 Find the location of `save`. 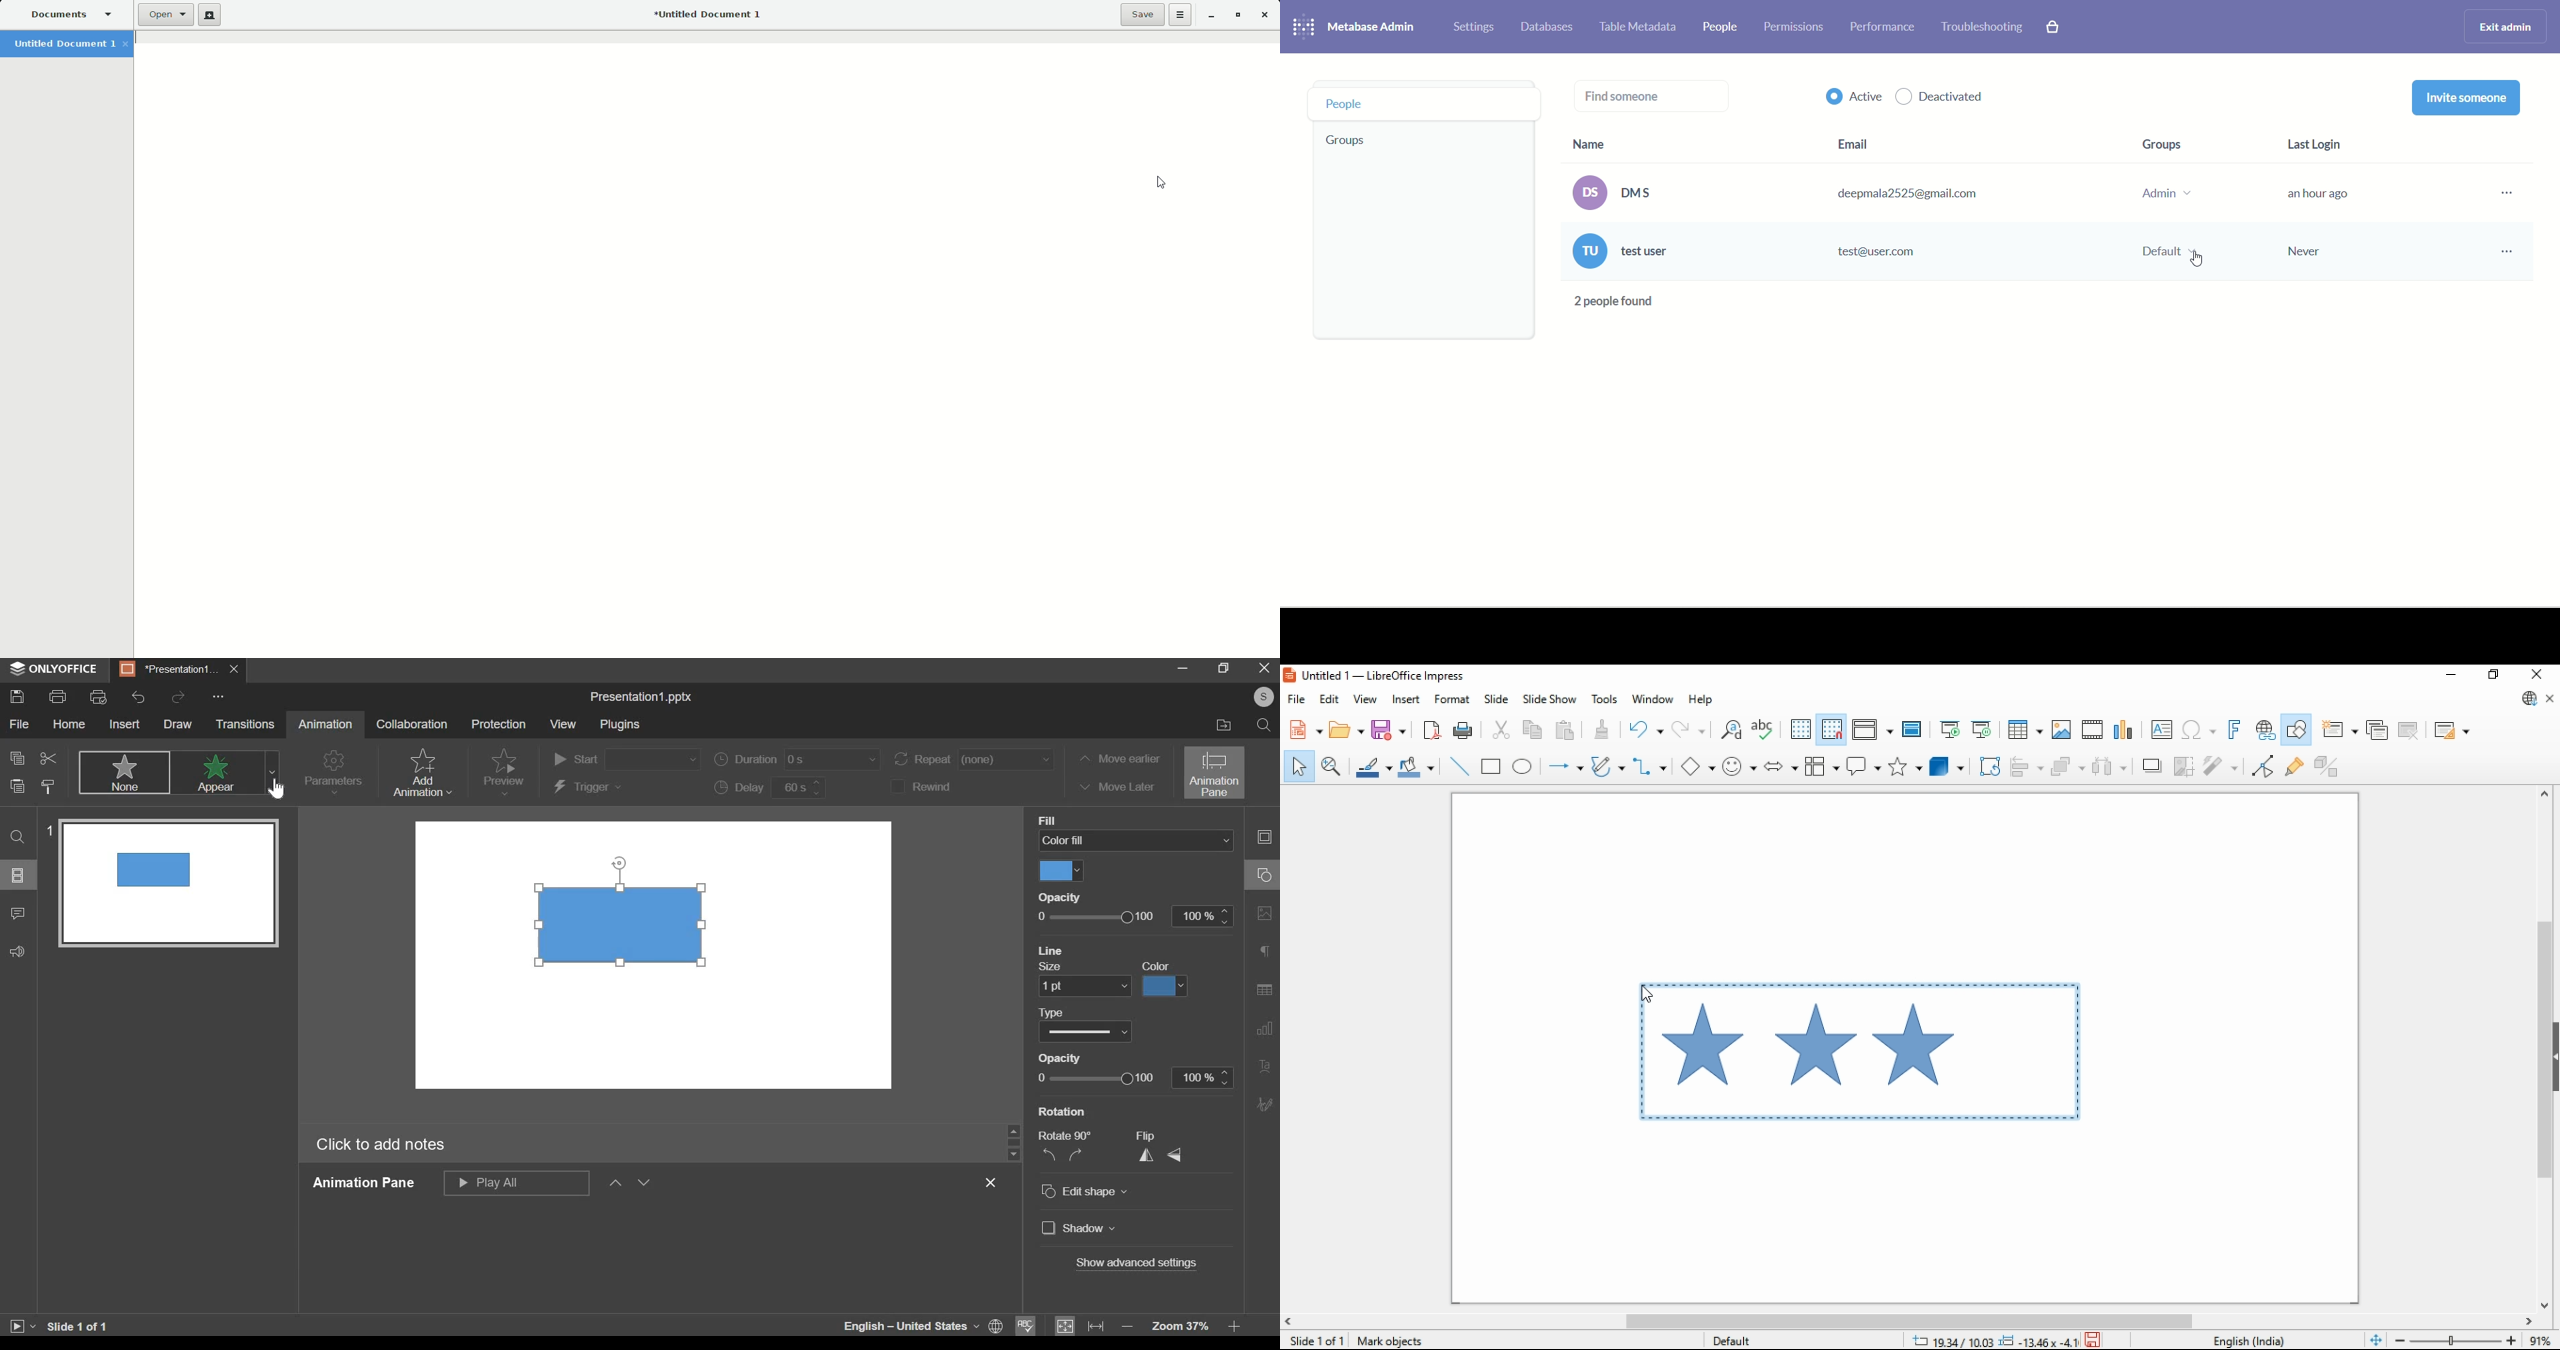

save is located at coordinates (19, 696).